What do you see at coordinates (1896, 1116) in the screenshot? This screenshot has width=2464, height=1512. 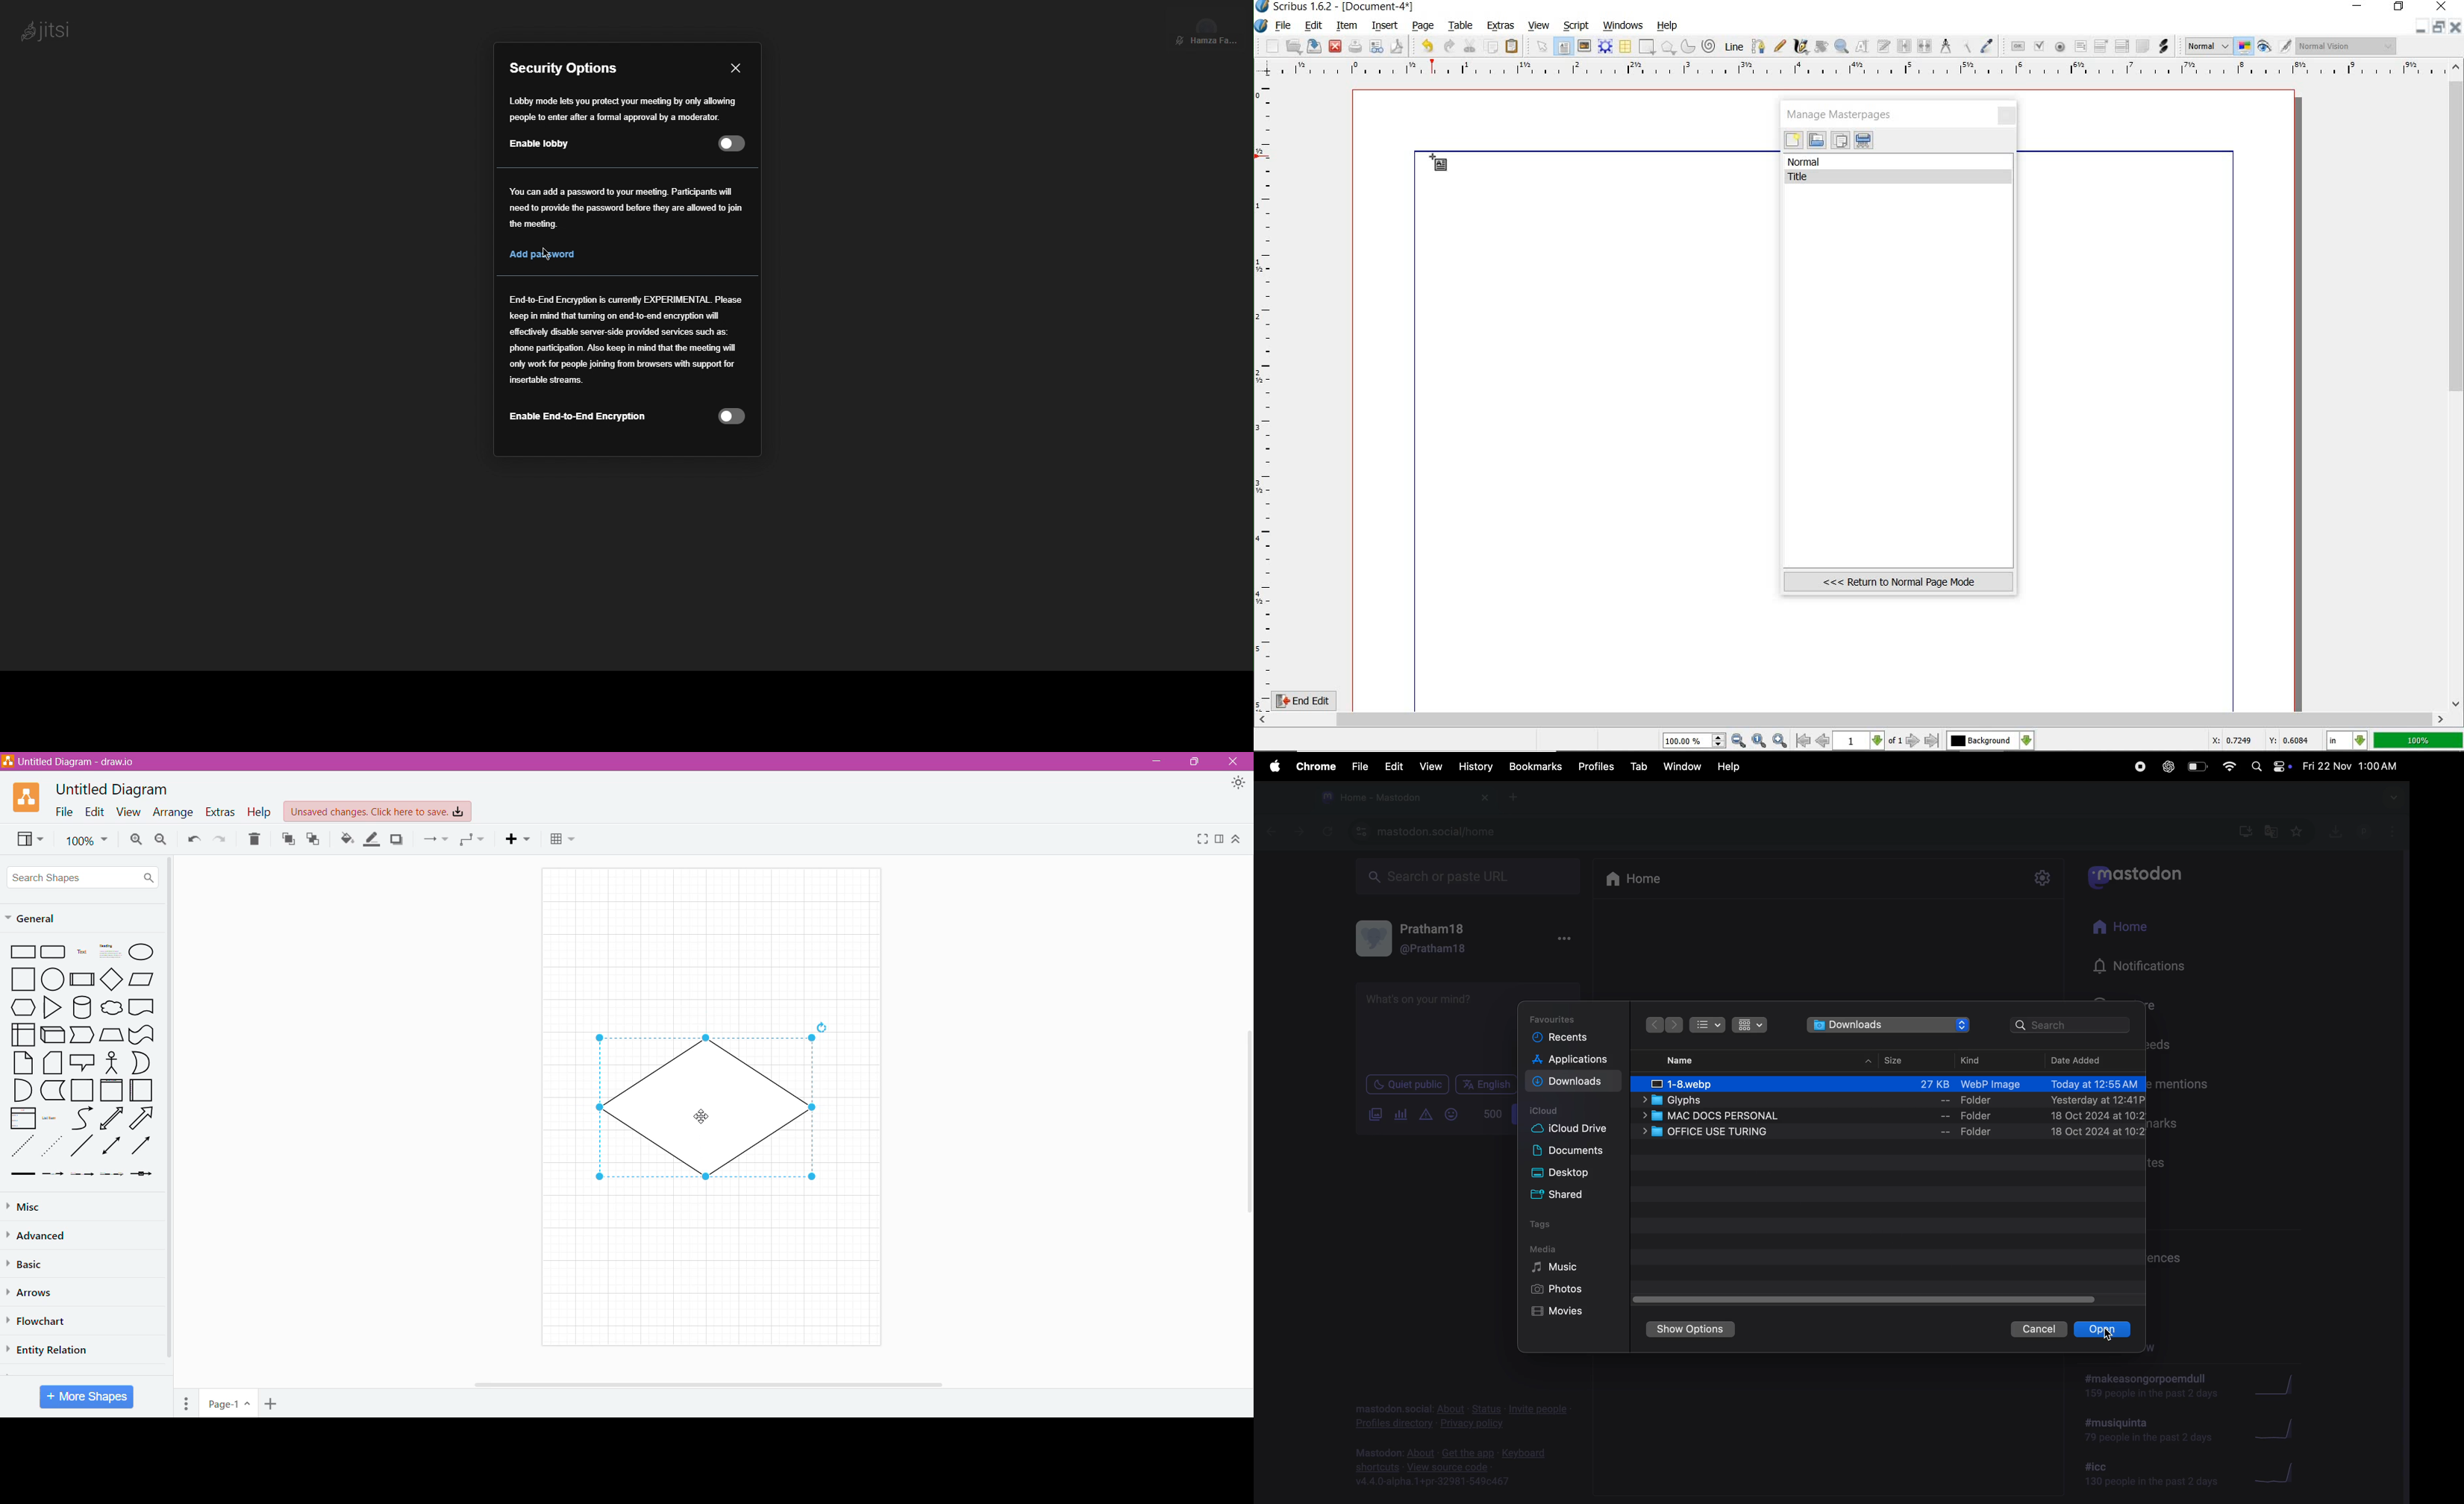 I see `mac docs perosnal files` at bounding box center [1896, 1116].